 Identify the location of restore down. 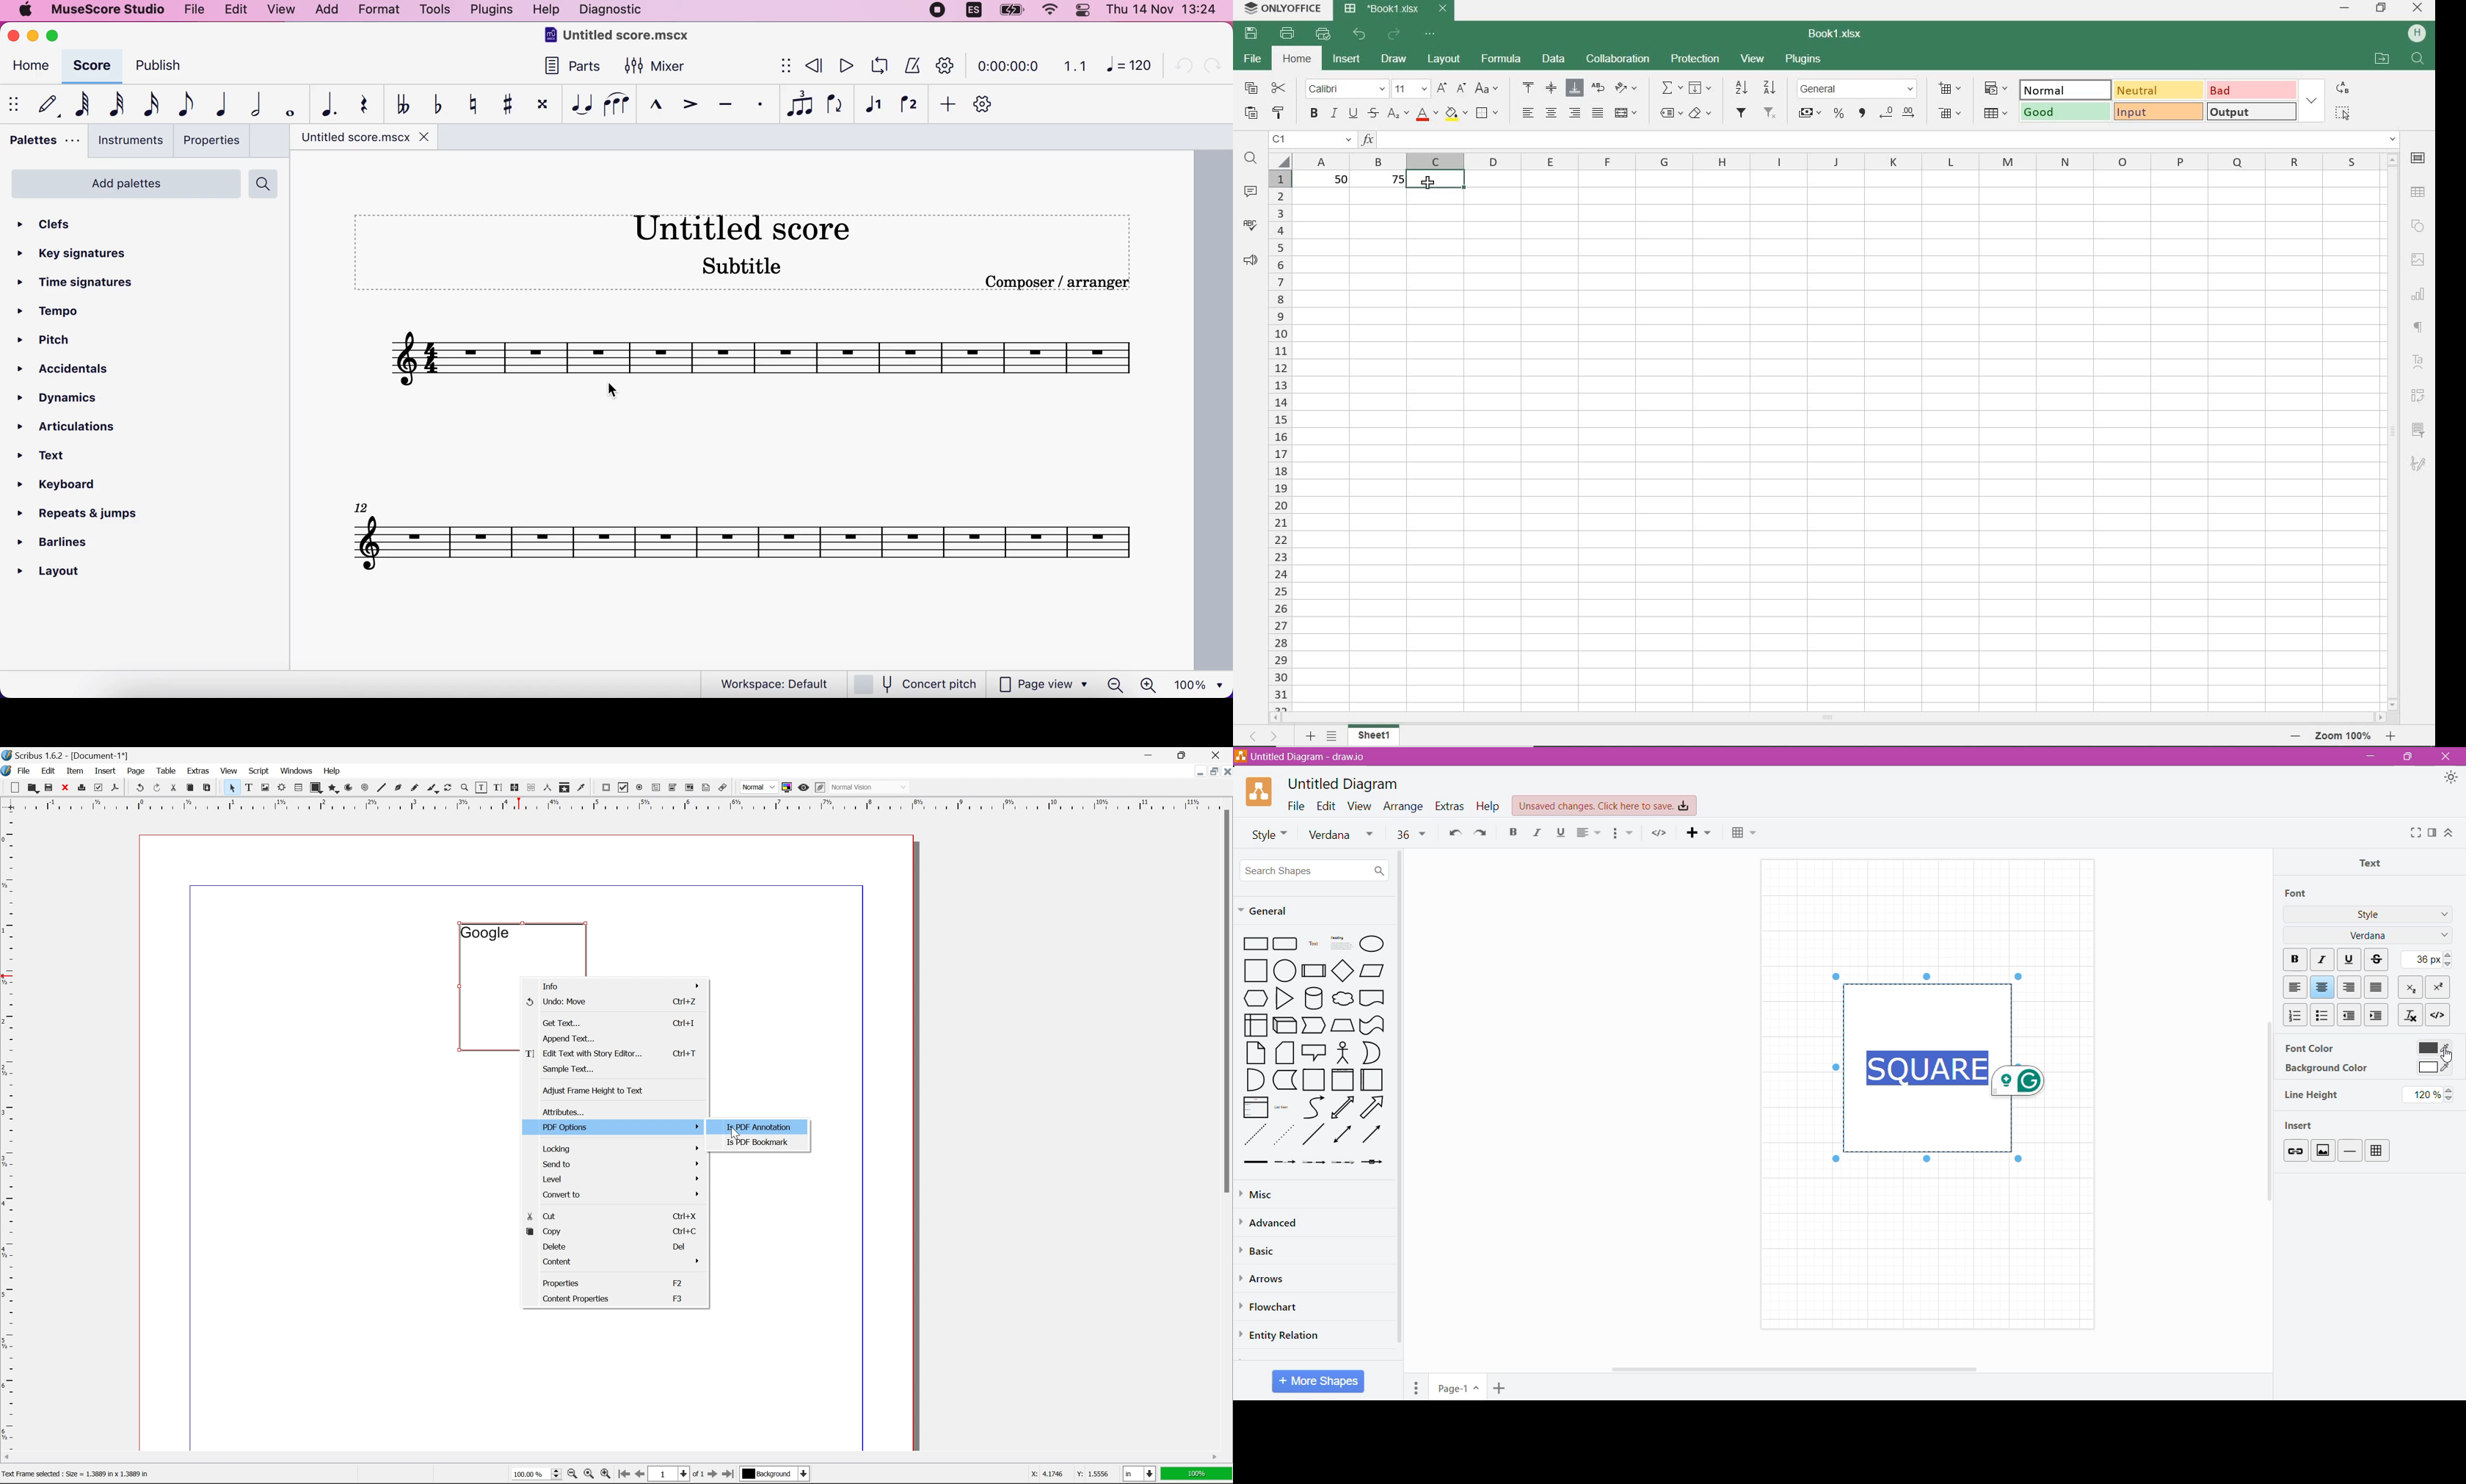
(1209, 771).